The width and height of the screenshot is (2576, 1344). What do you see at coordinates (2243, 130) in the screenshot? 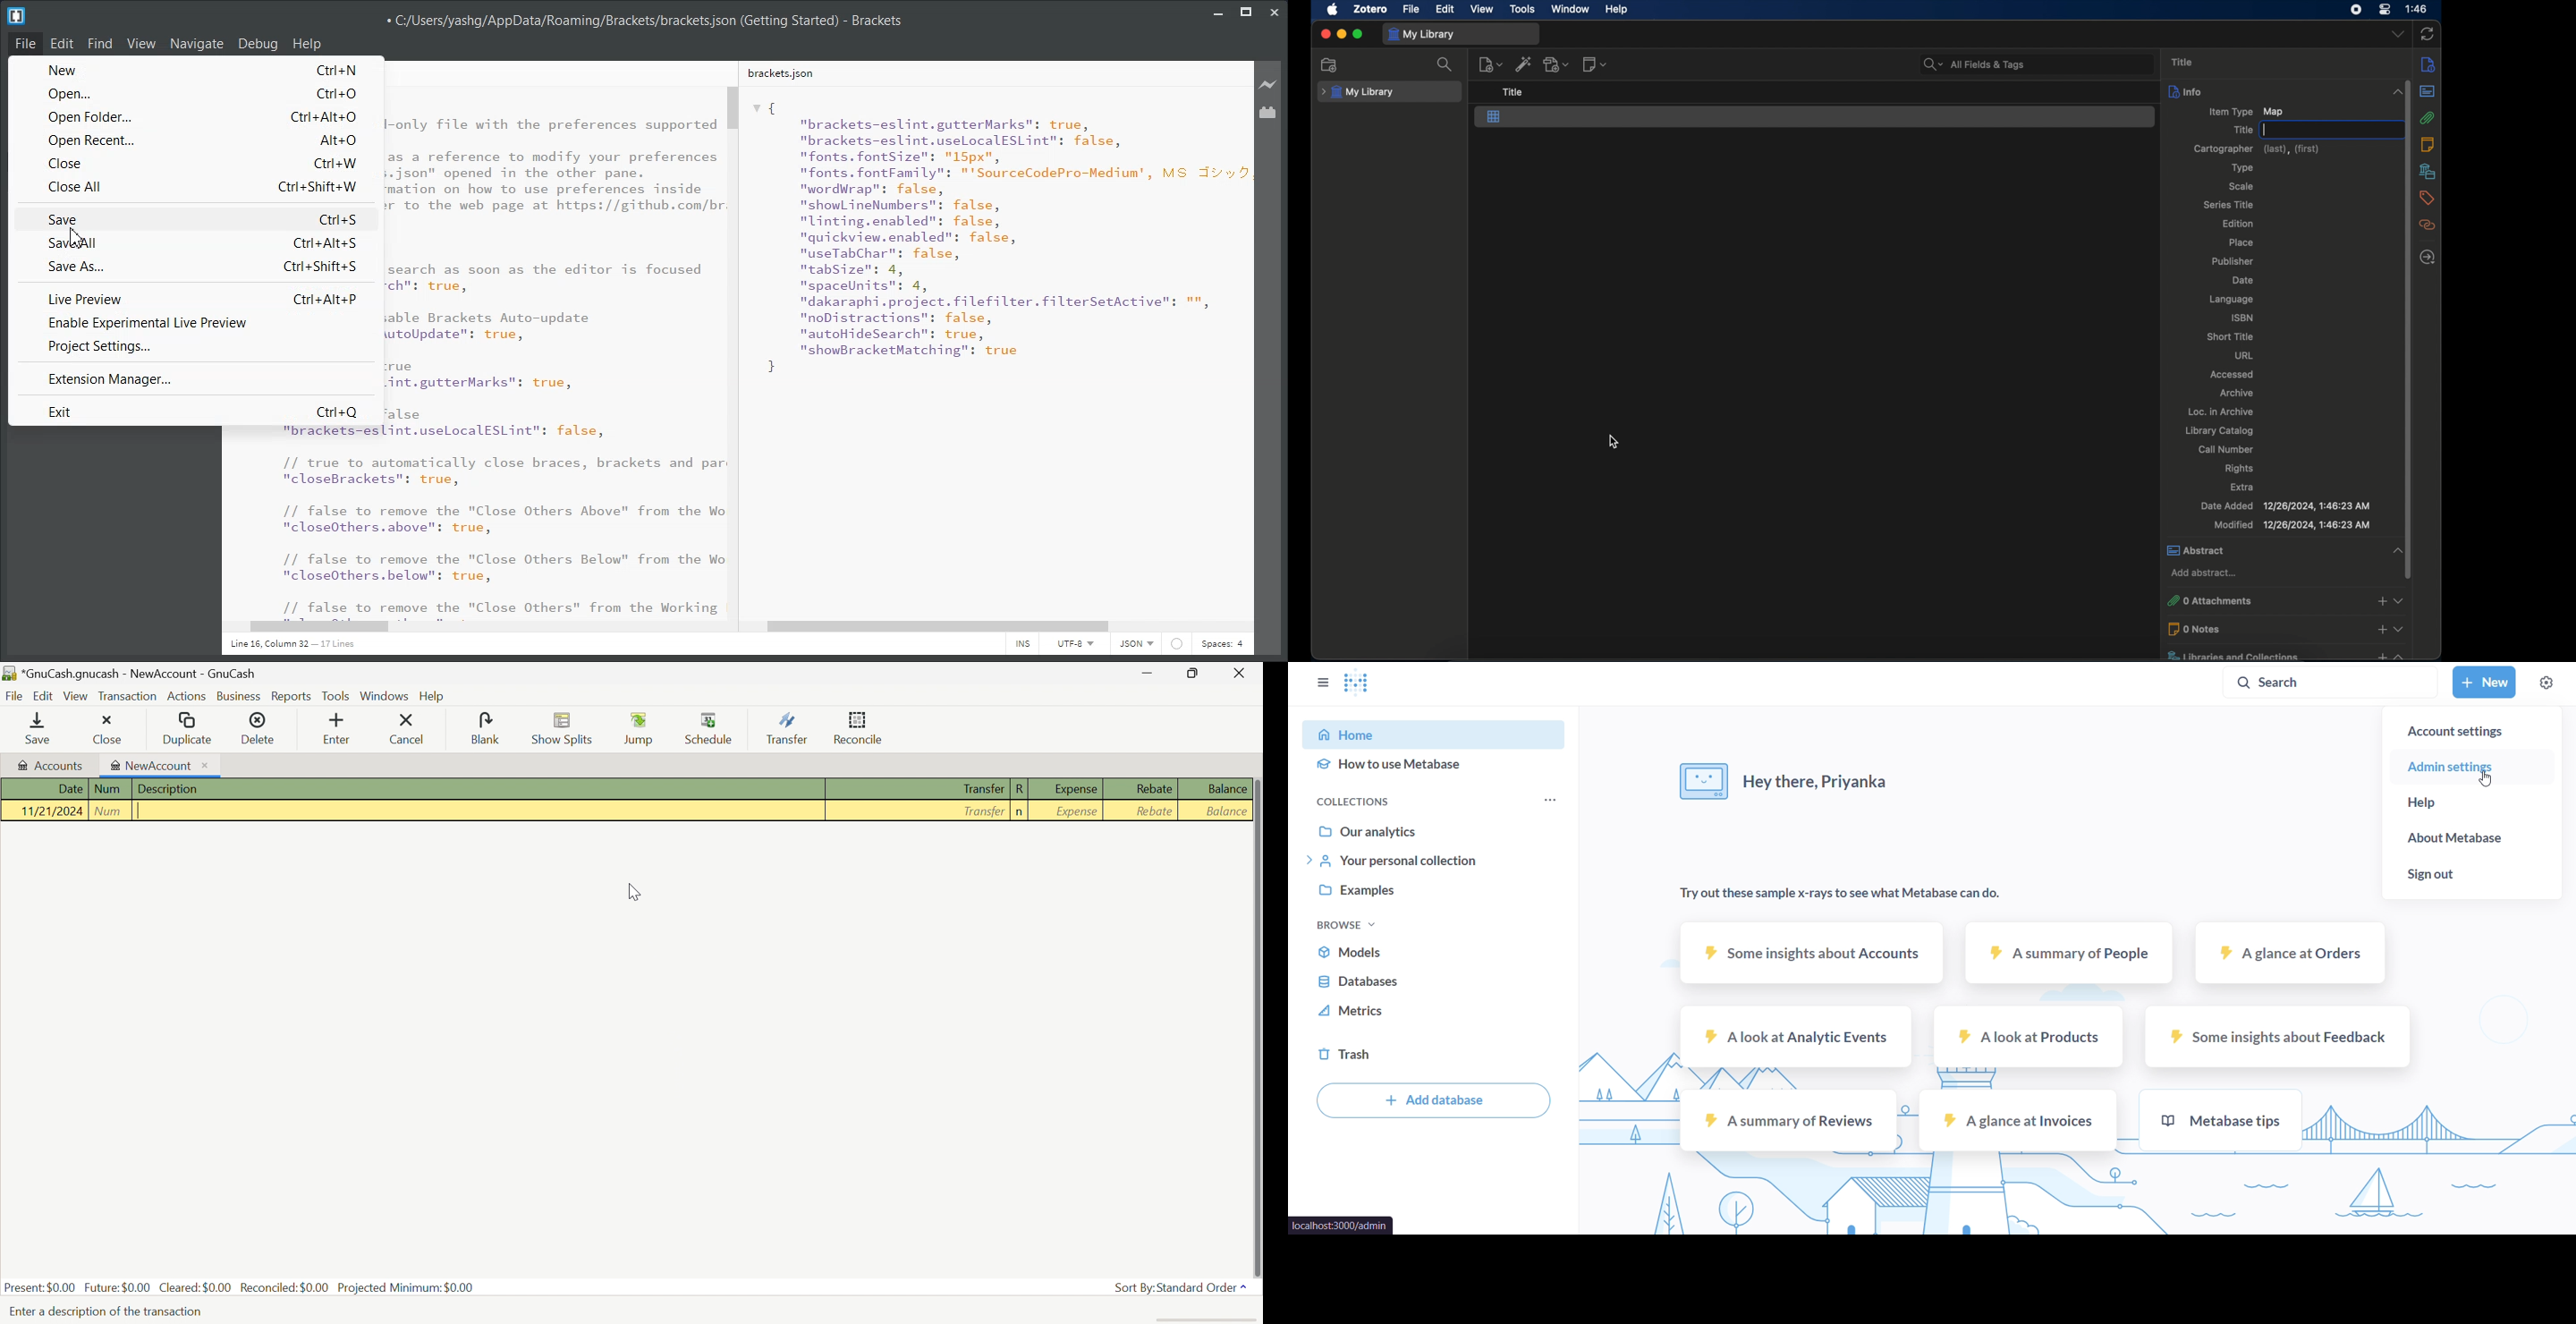
I see `title` at bounding box center [2243, 130].